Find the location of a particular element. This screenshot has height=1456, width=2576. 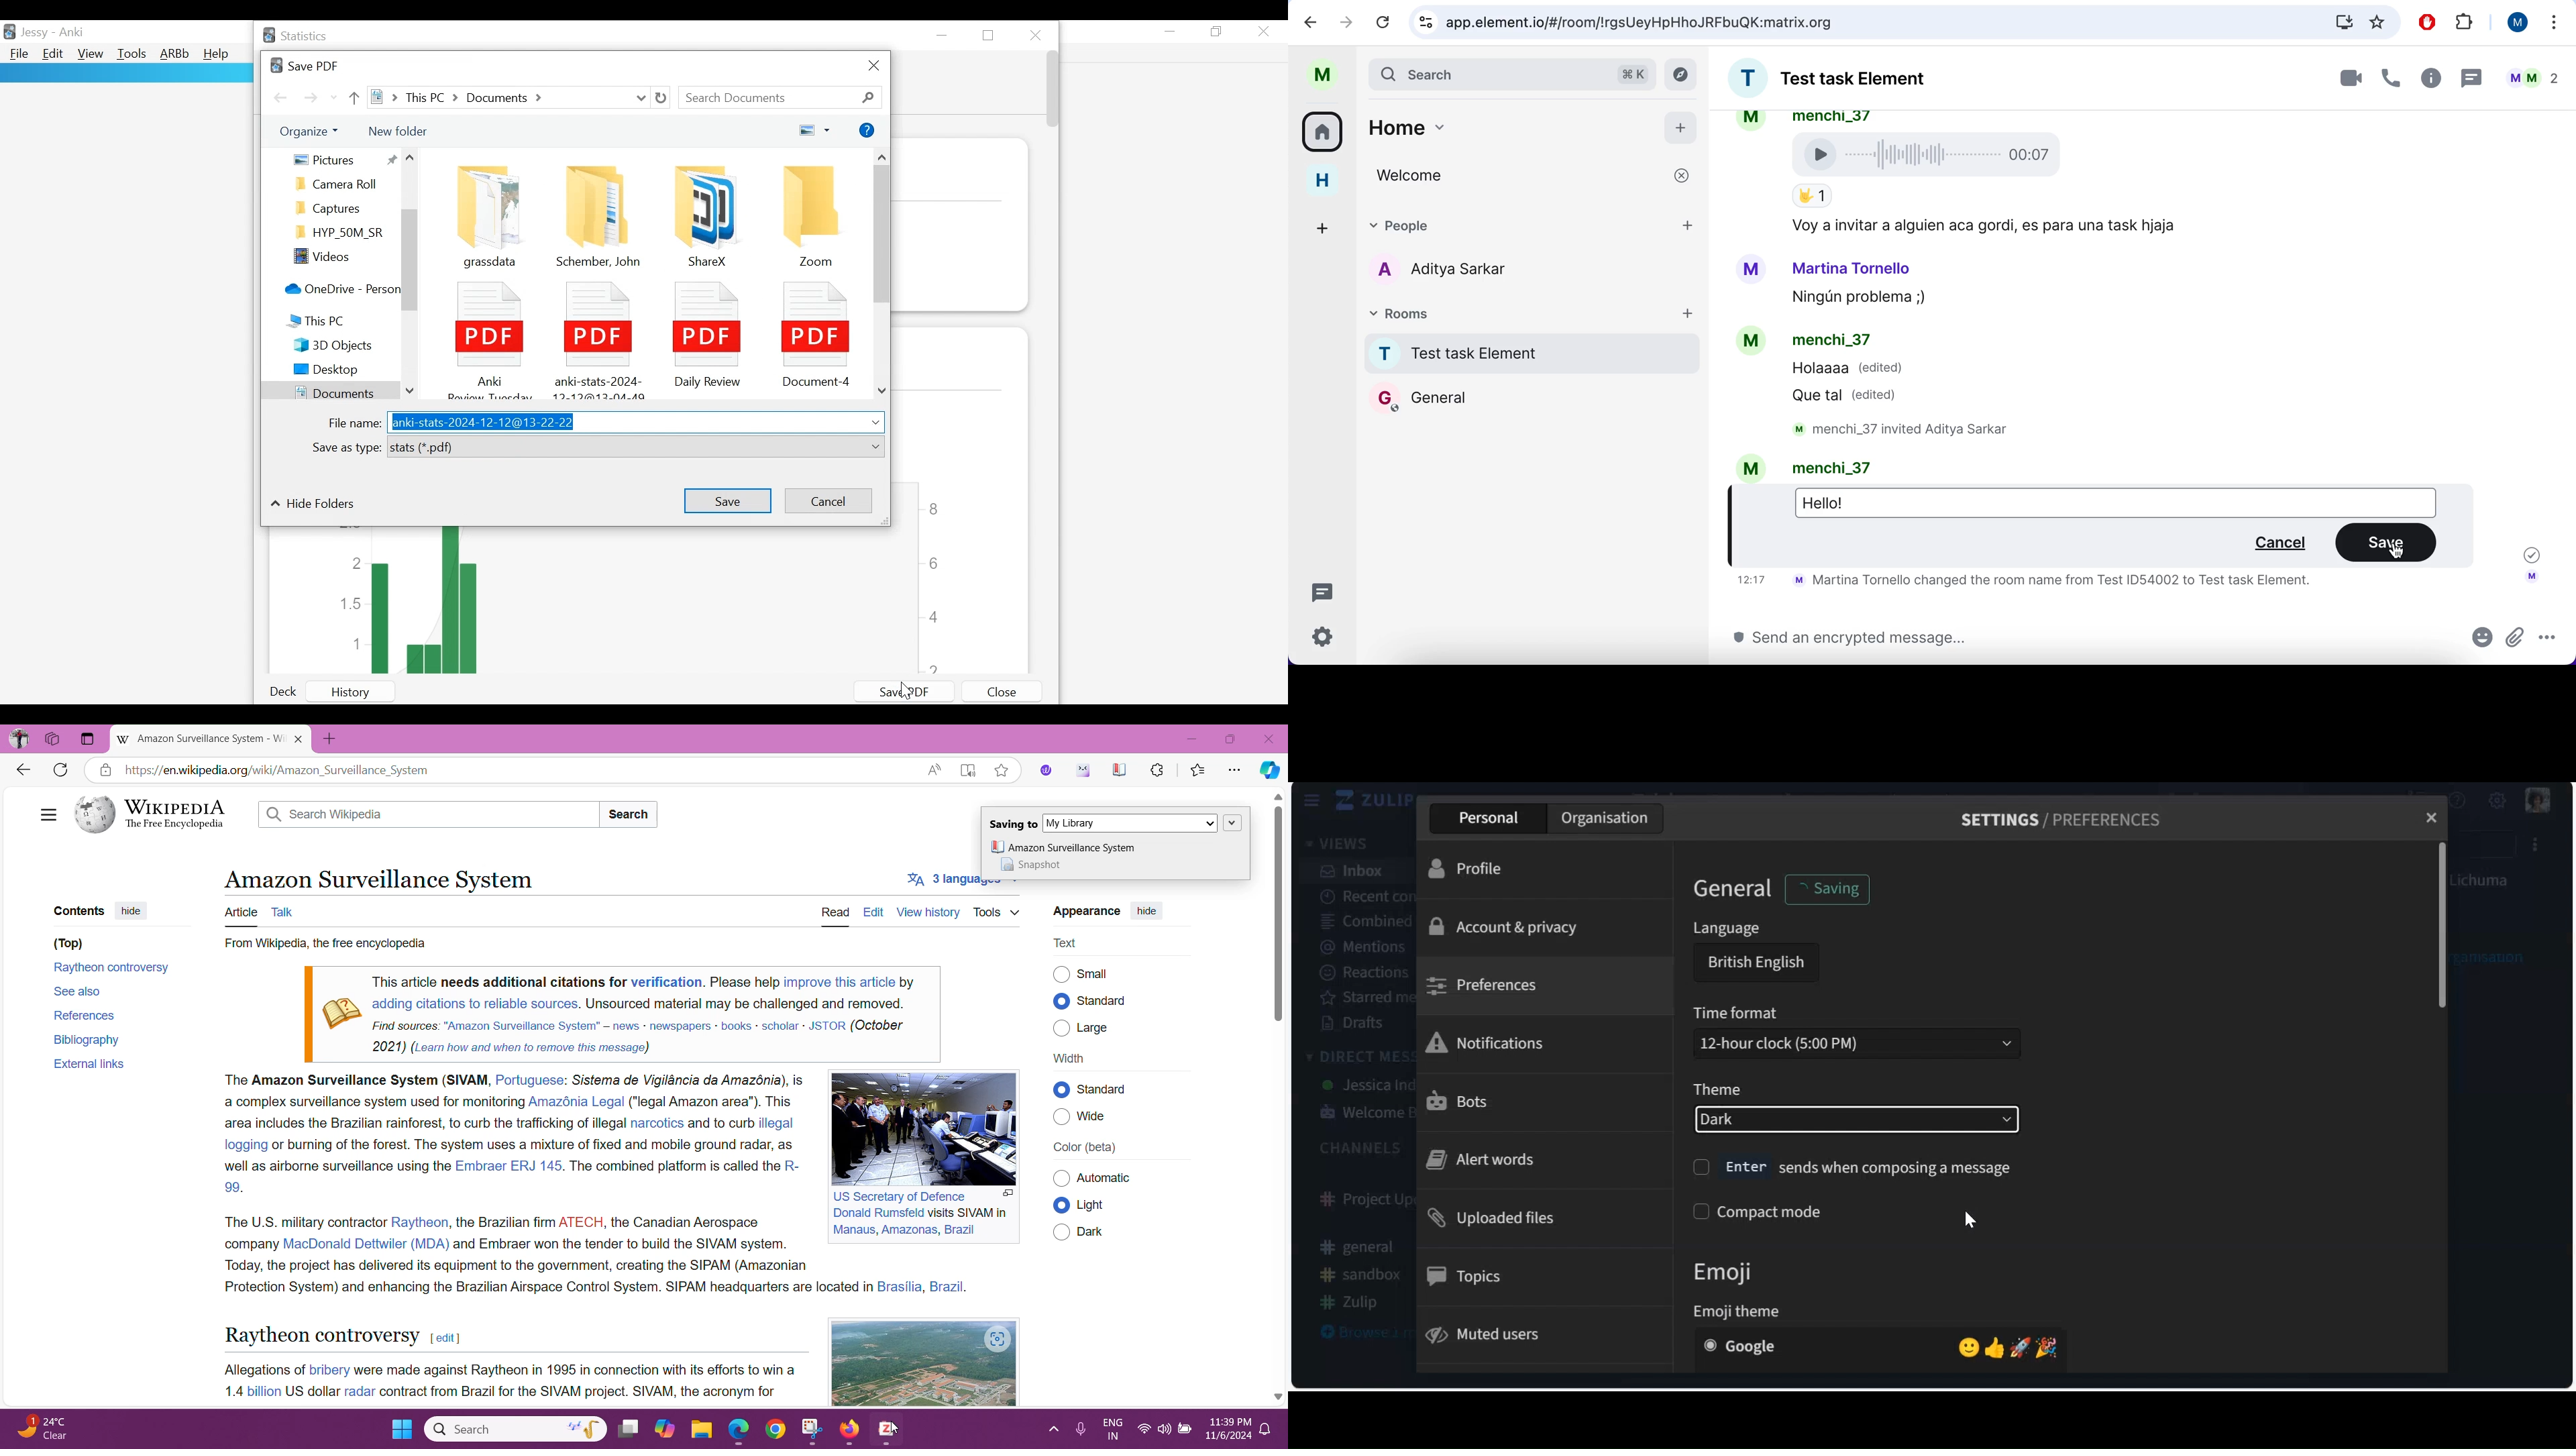

 is located at coordinates (1117, 1089).